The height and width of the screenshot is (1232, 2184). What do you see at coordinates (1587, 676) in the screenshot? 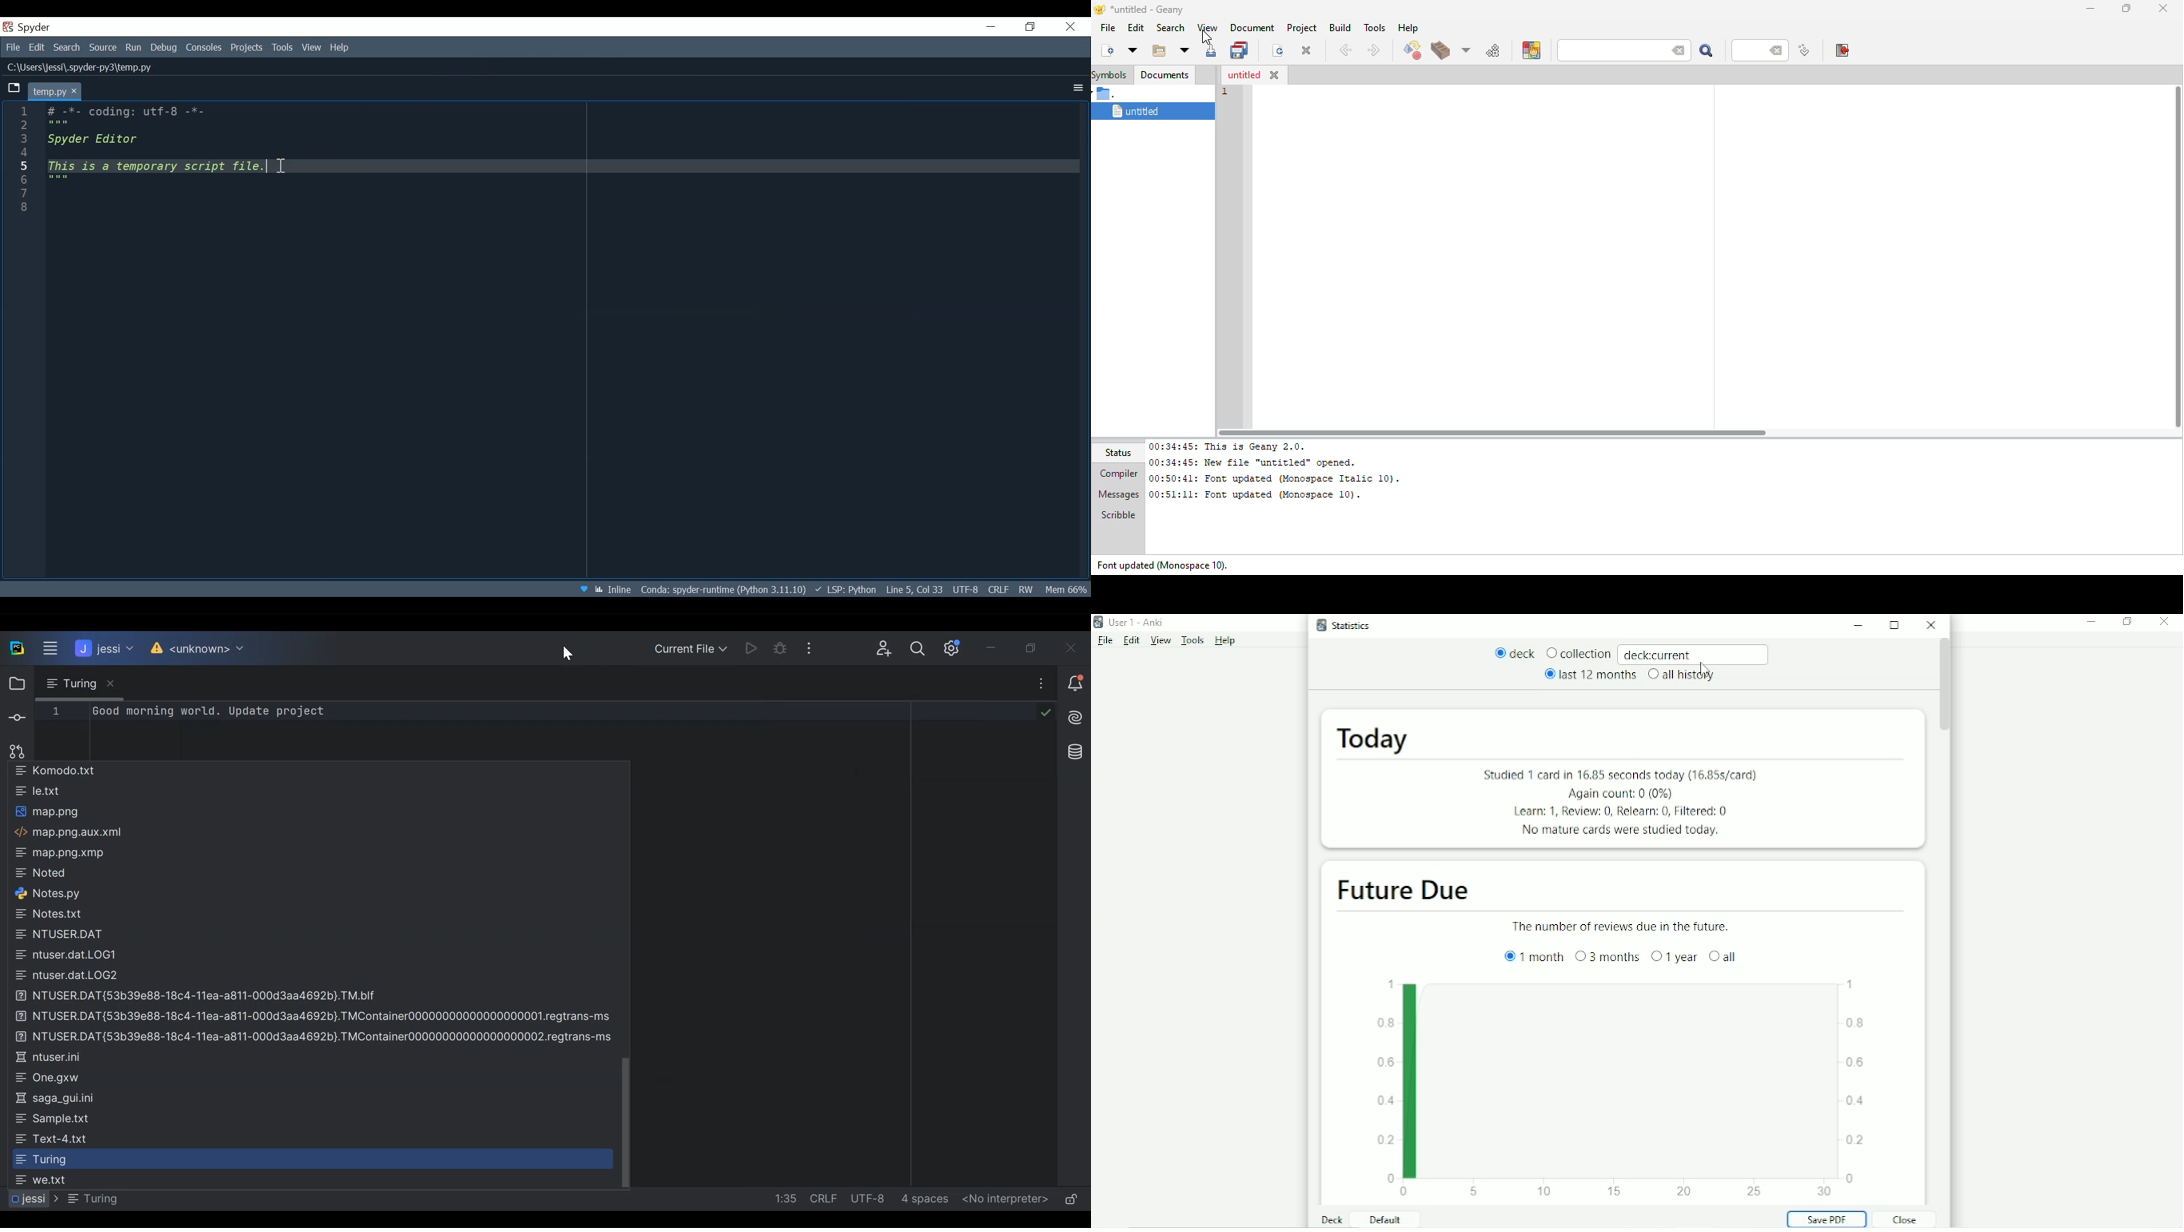
I see `last 12 months` at bounding box center [1587, 676].